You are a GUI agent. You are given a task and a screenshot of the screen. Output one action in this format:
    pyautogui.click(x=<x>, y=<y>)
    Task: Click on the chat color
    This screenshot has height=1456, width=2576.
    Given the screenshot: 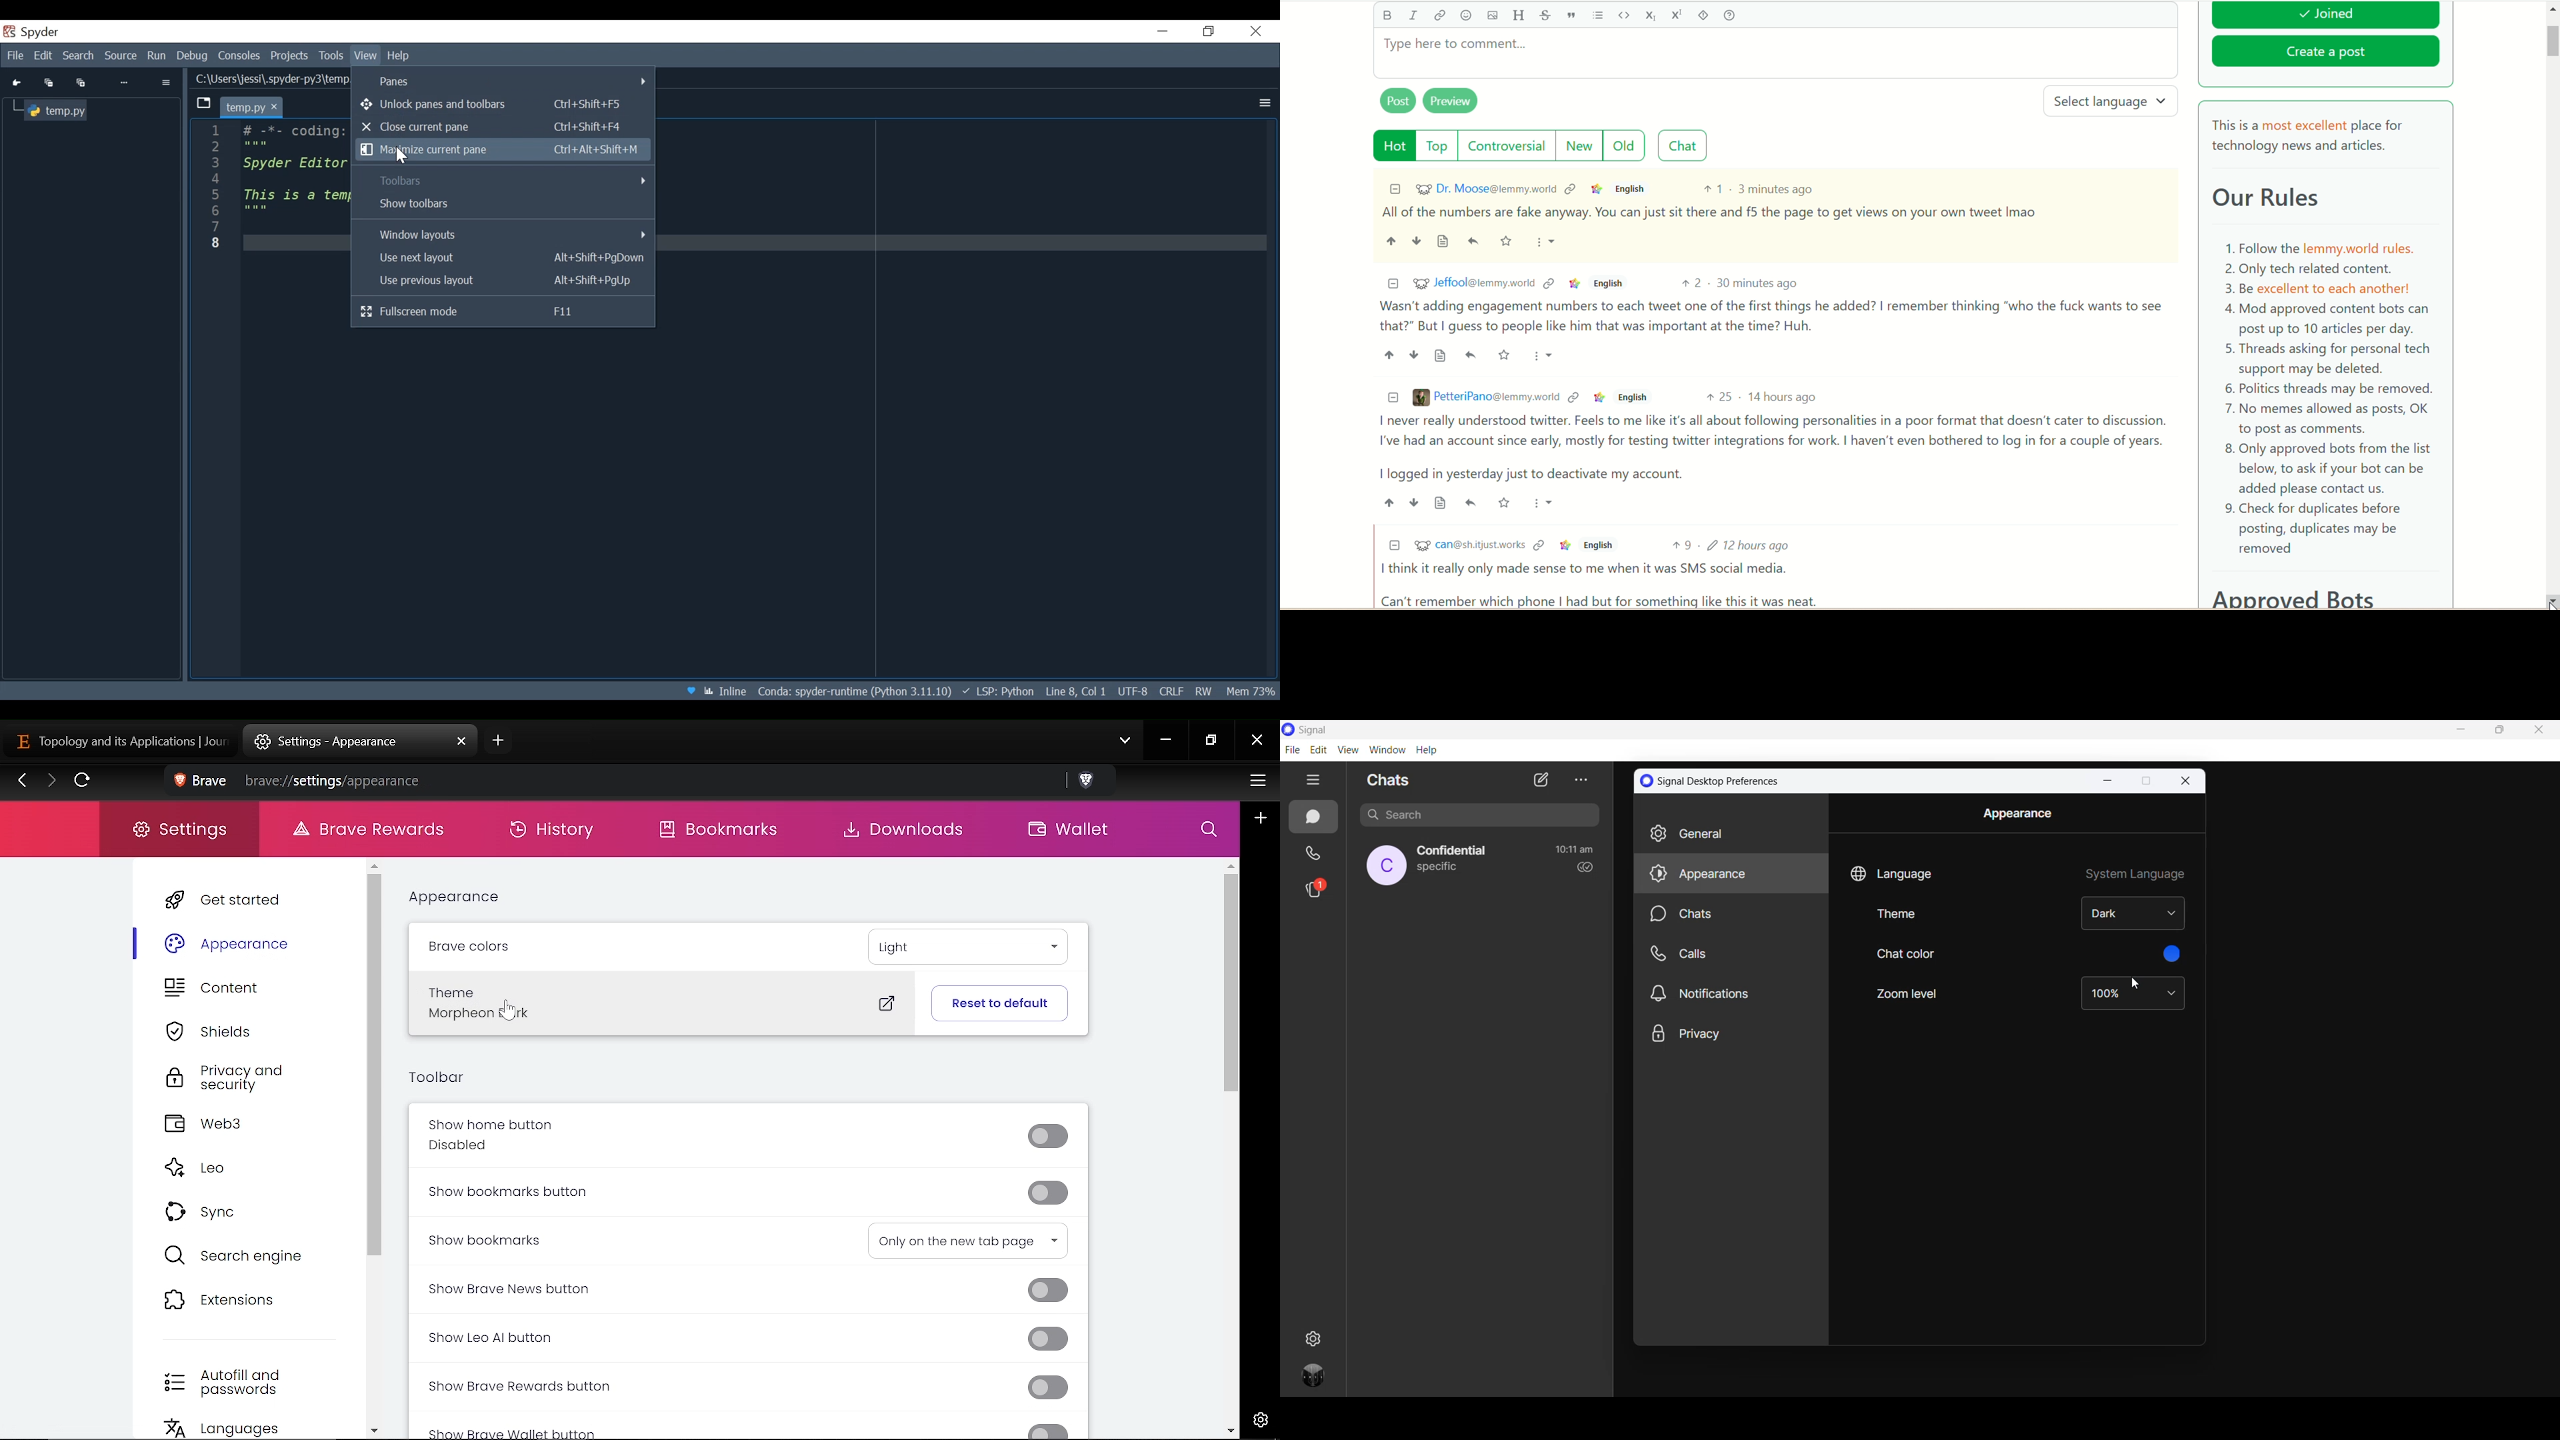 What is the action you would take?
    pyautogui.click(x=1907, y=955)
    